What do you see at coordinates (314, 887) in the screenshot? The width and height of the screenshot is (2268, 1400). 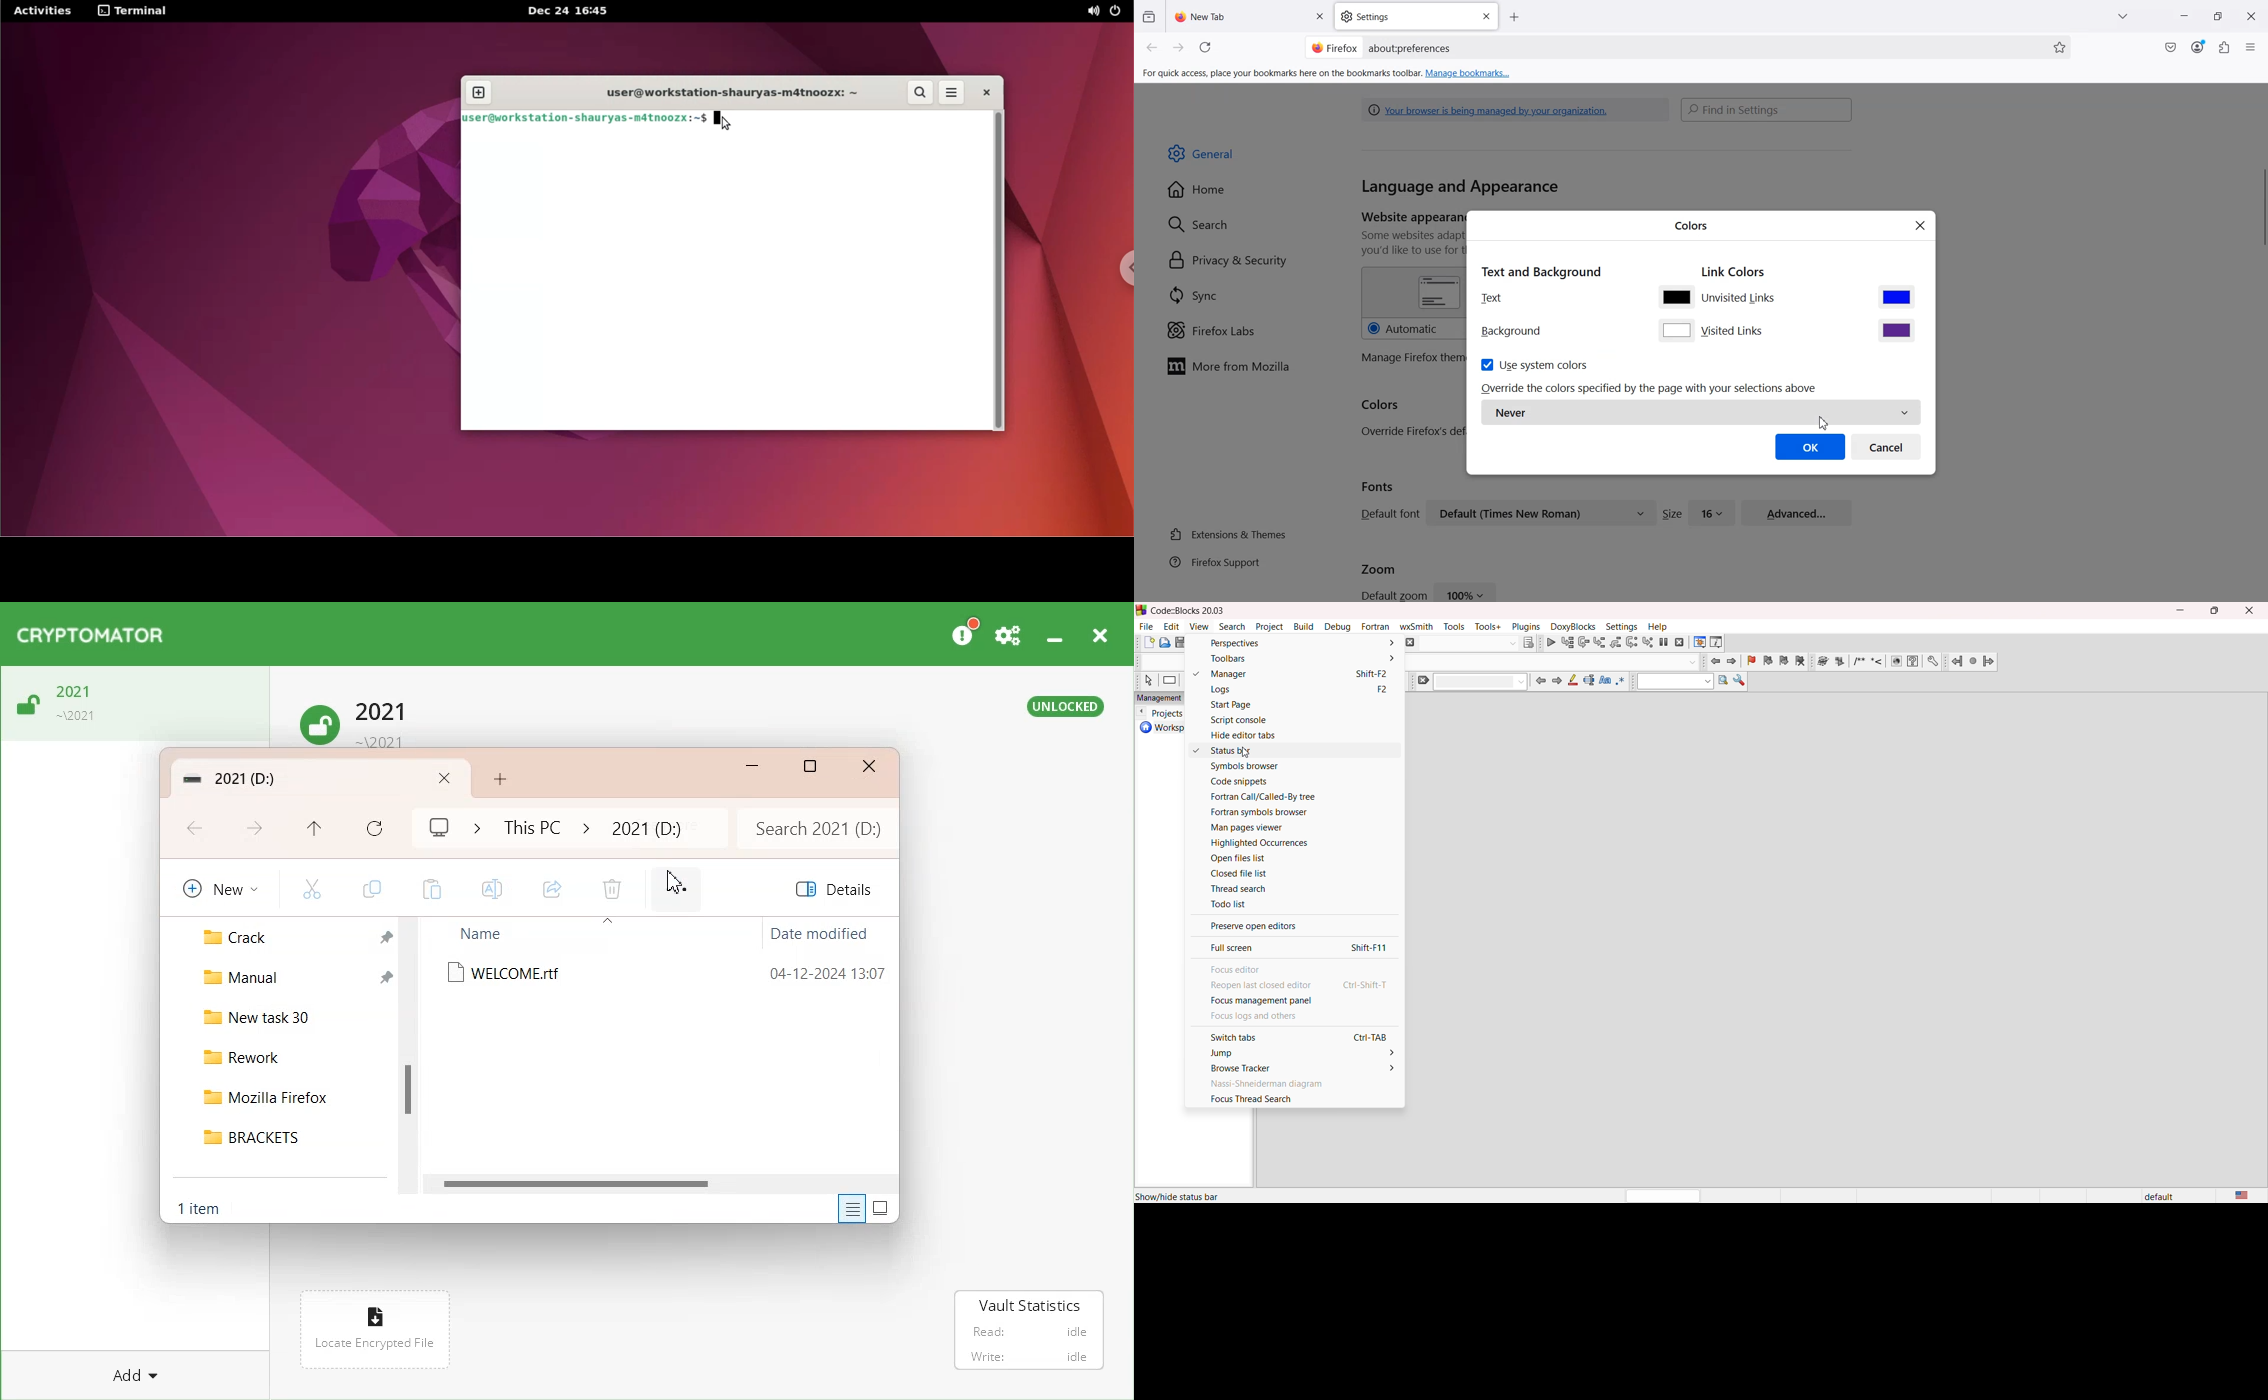 I see `Cut` at bounding box center [314, 887].